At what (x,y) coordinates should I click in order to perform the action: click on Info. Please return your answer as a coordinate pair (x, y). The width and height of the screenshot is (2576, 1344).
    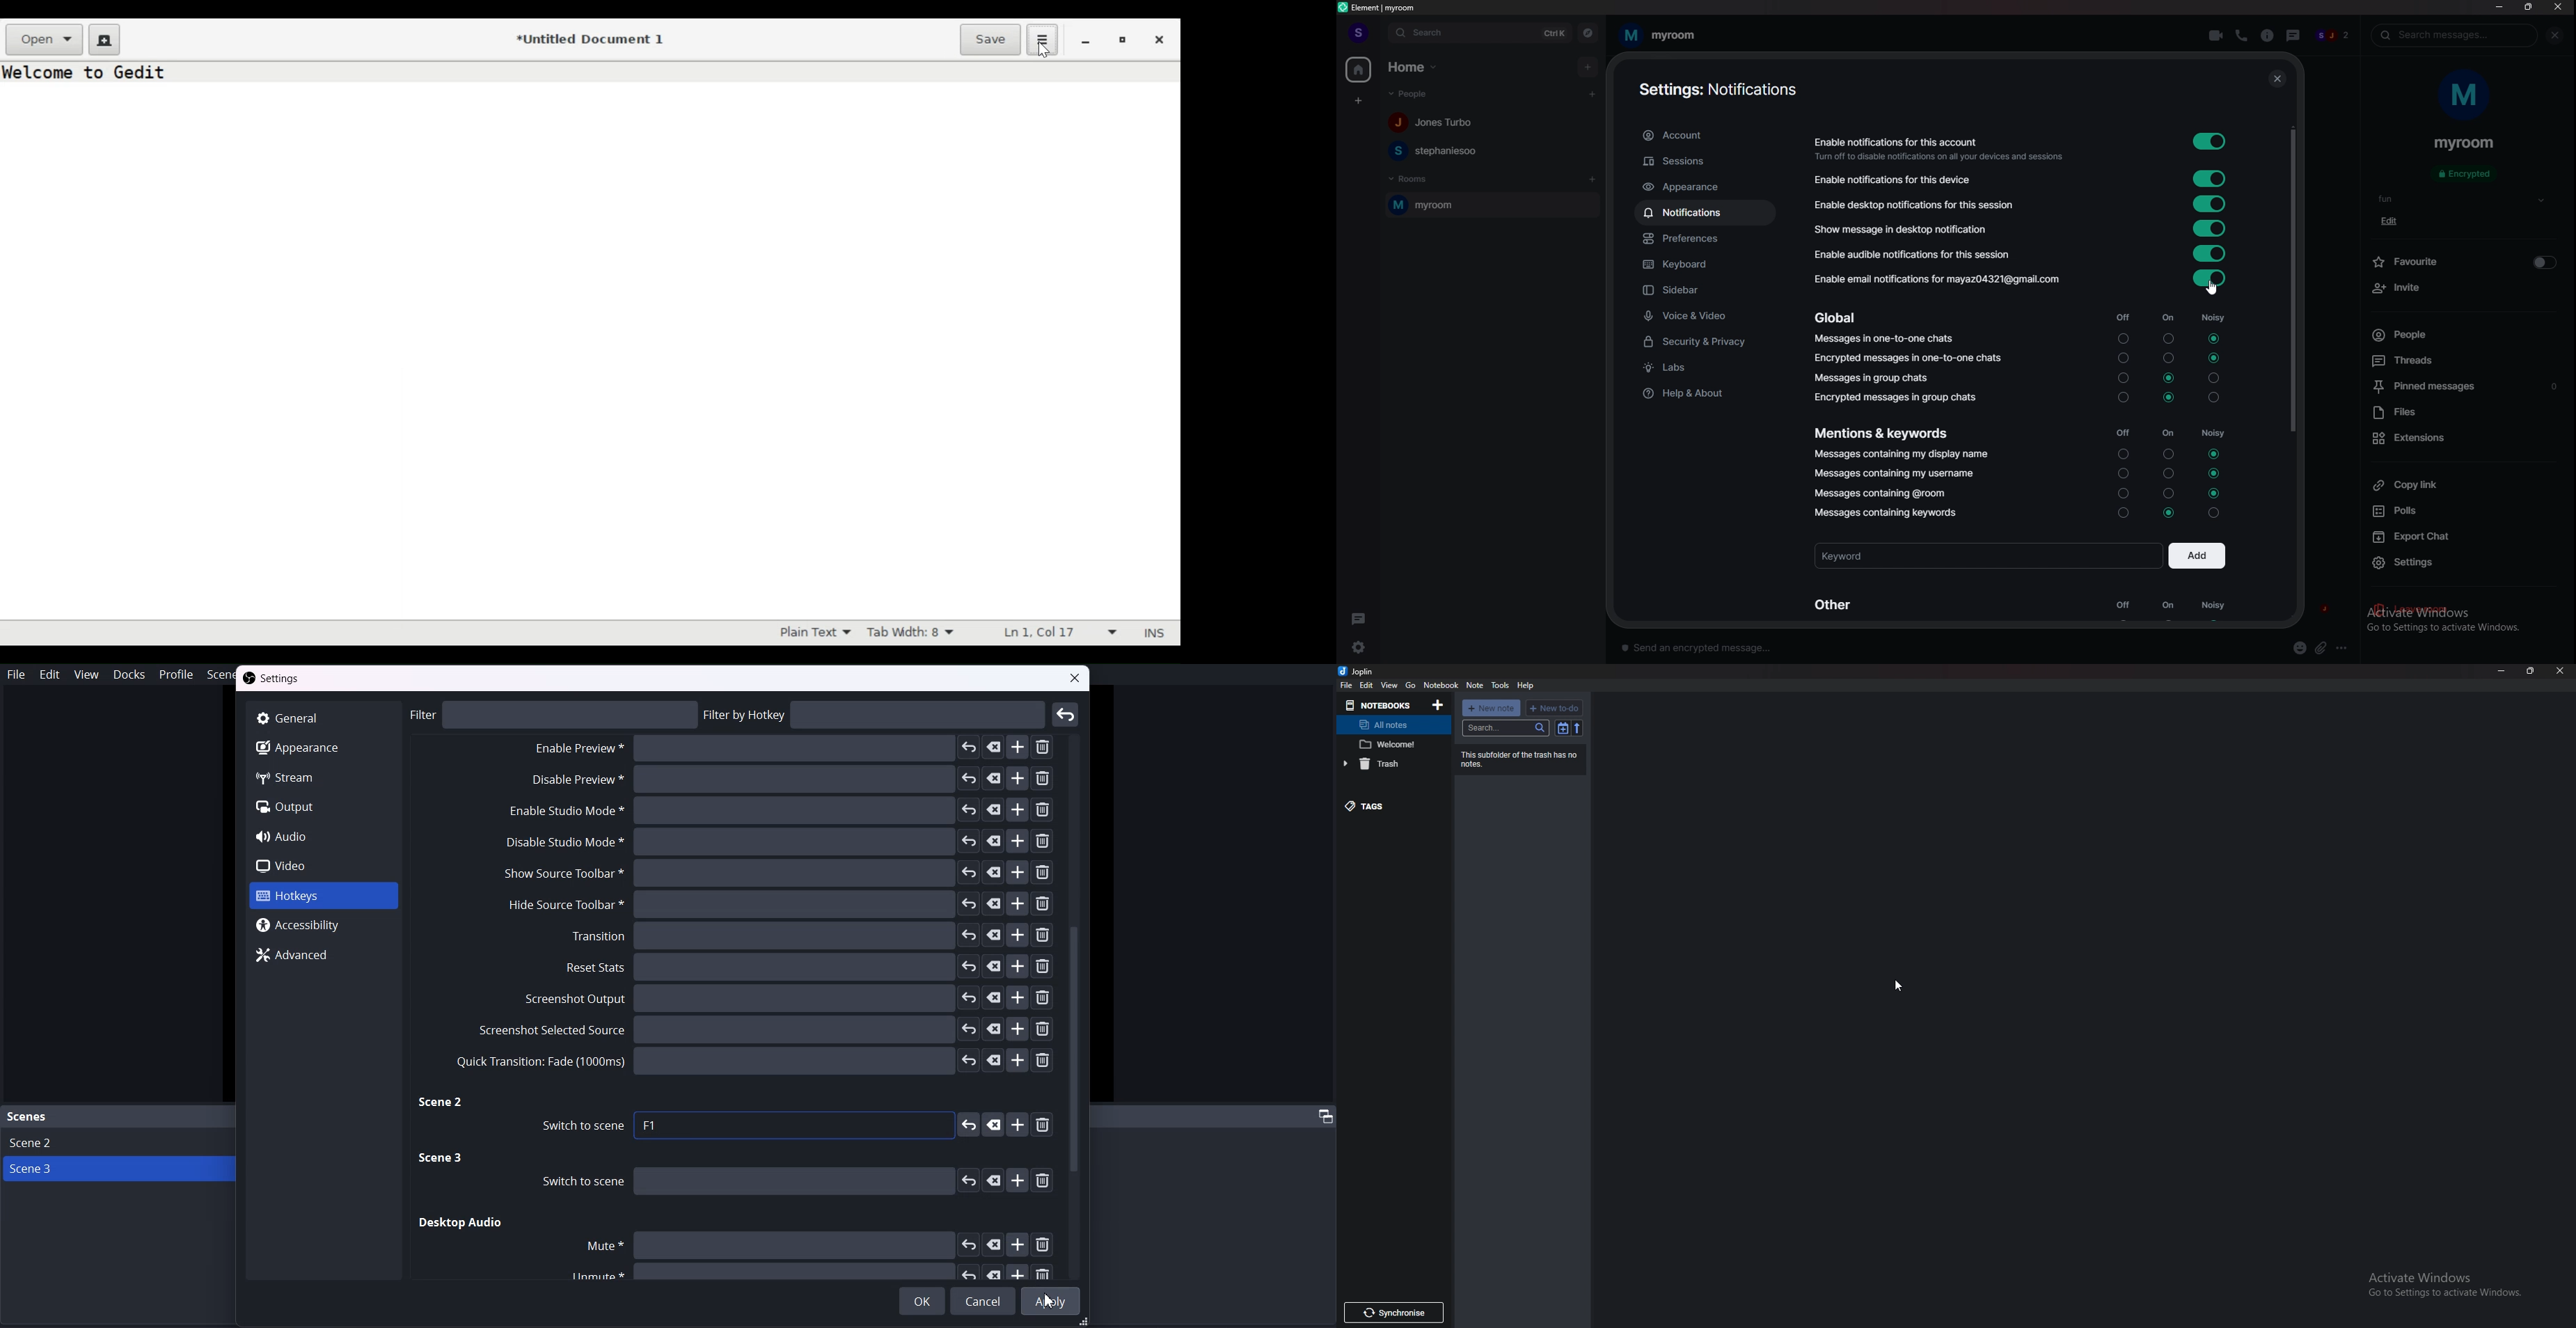
    Looking at the image, I should click on (1519, 758).